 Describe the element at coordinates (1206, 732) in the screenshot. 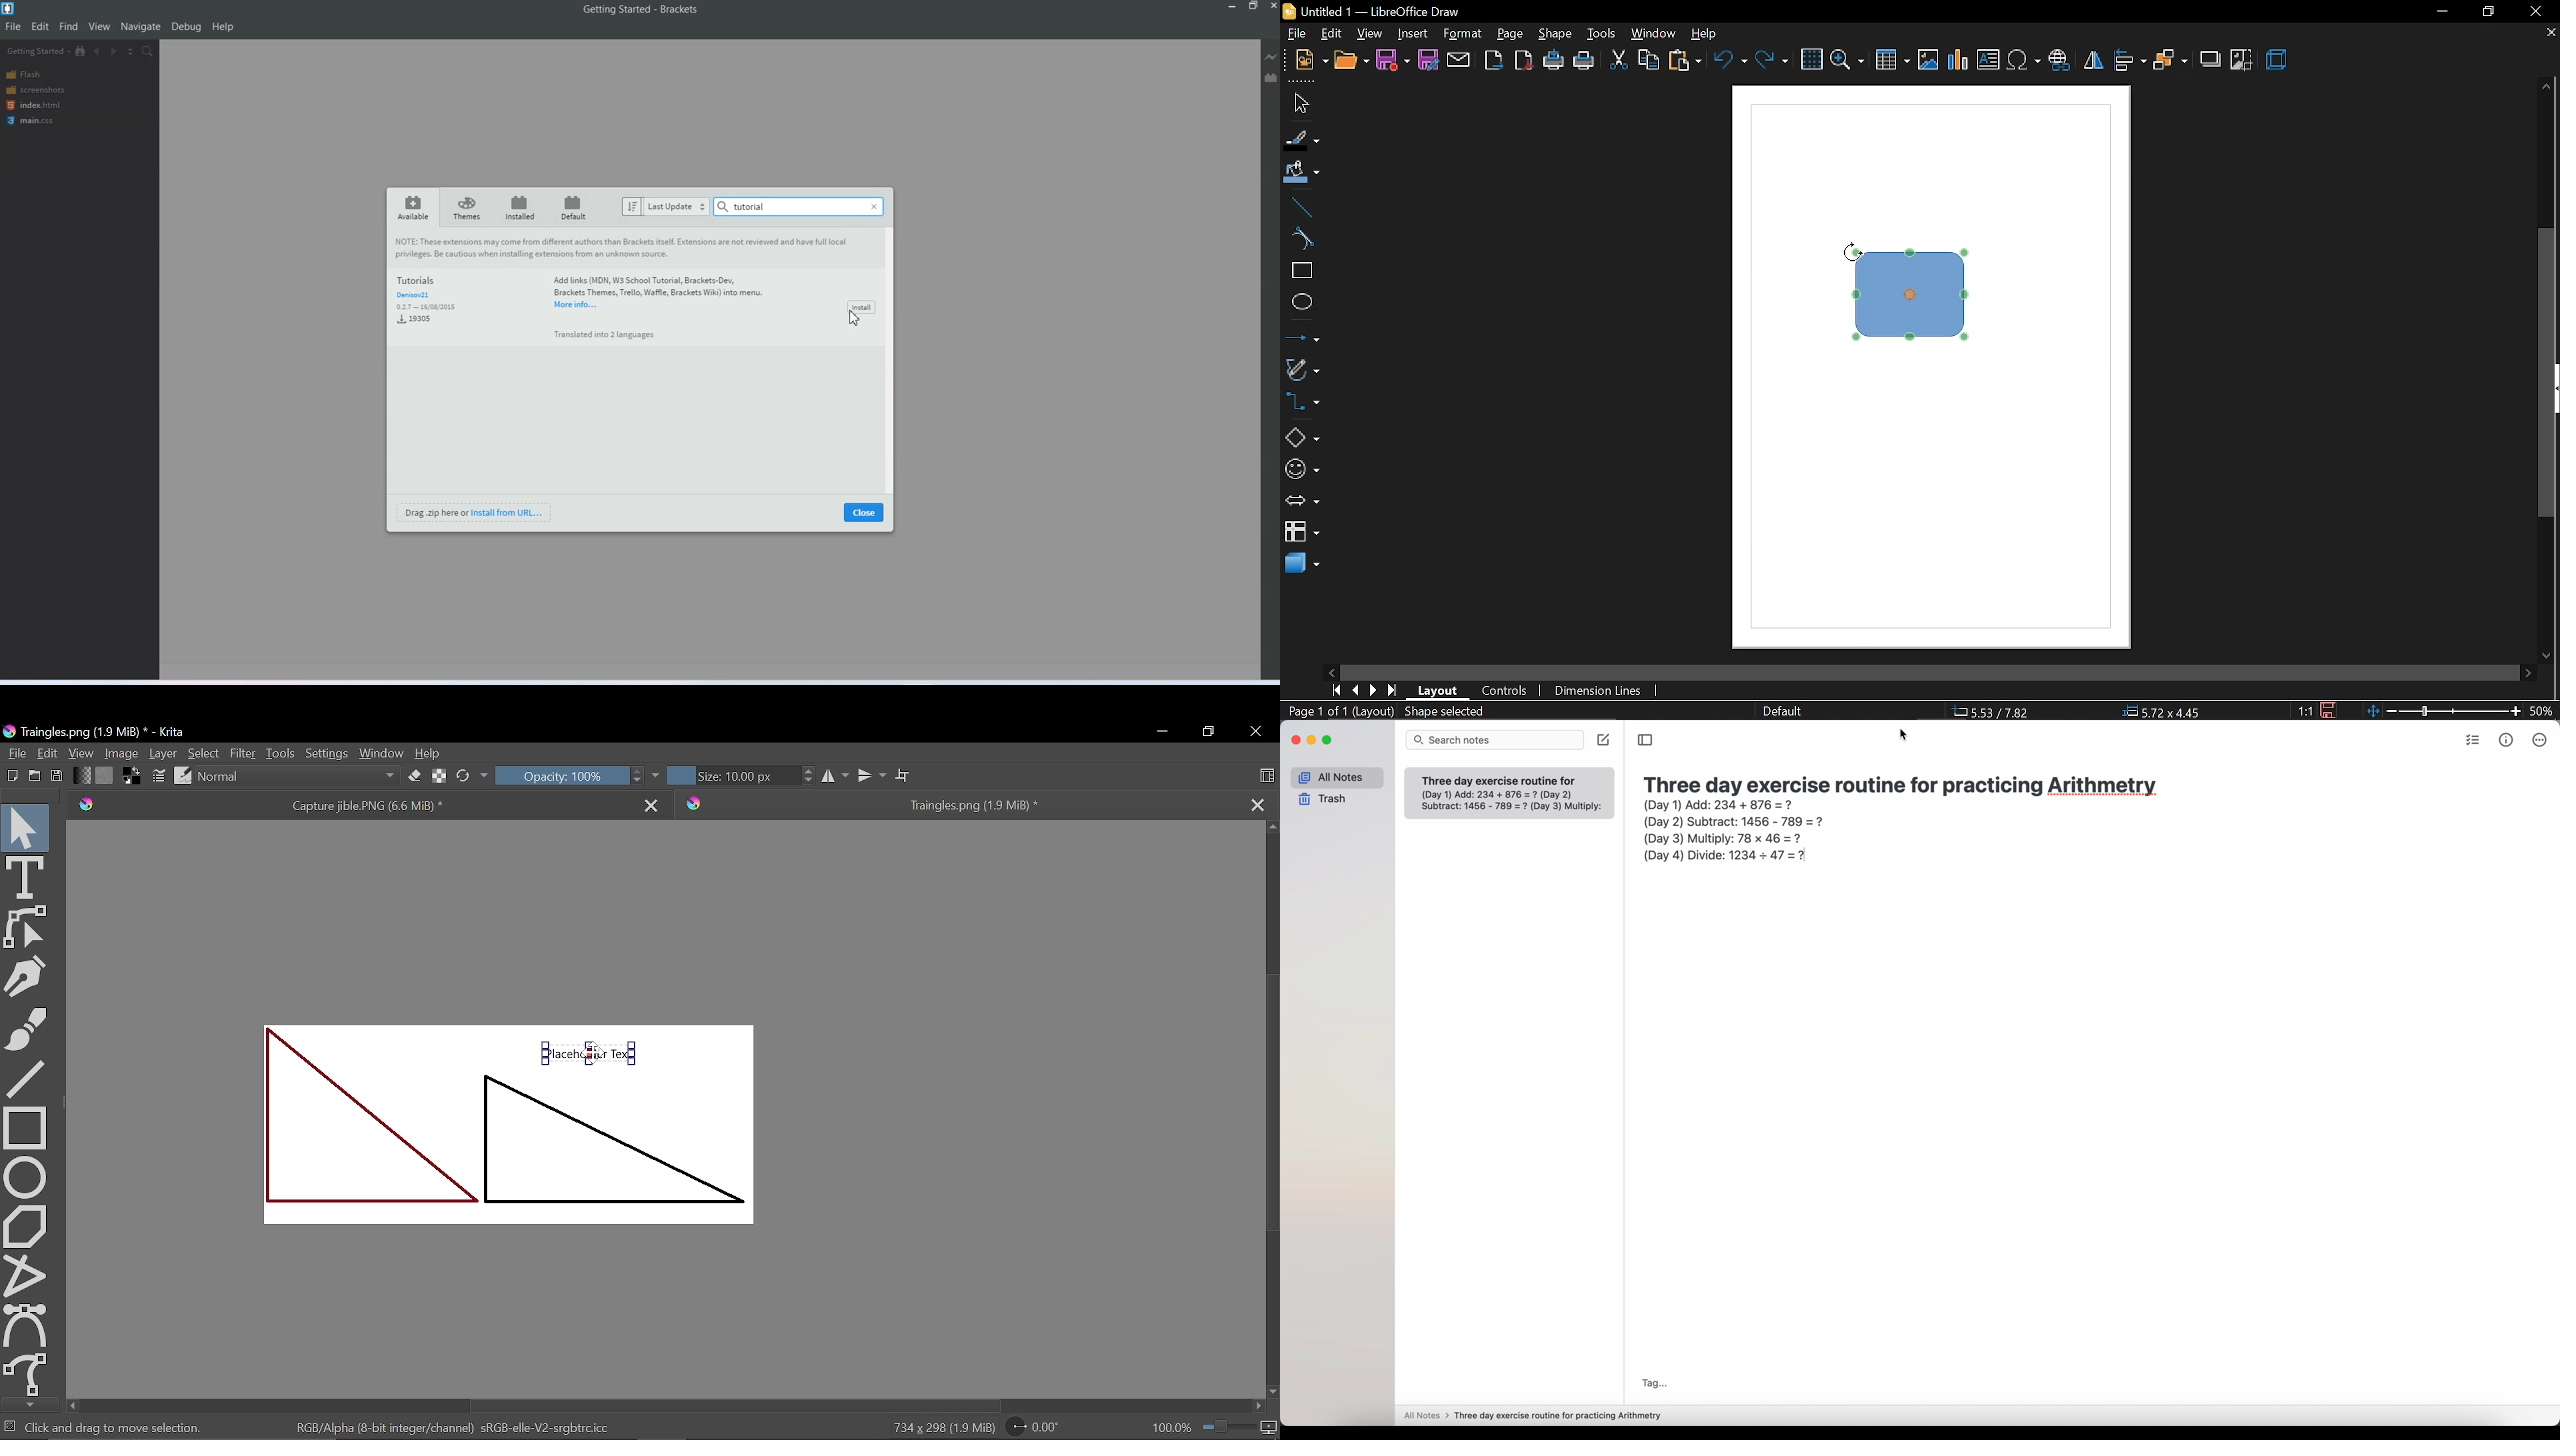

I see `Restore down` at that location.